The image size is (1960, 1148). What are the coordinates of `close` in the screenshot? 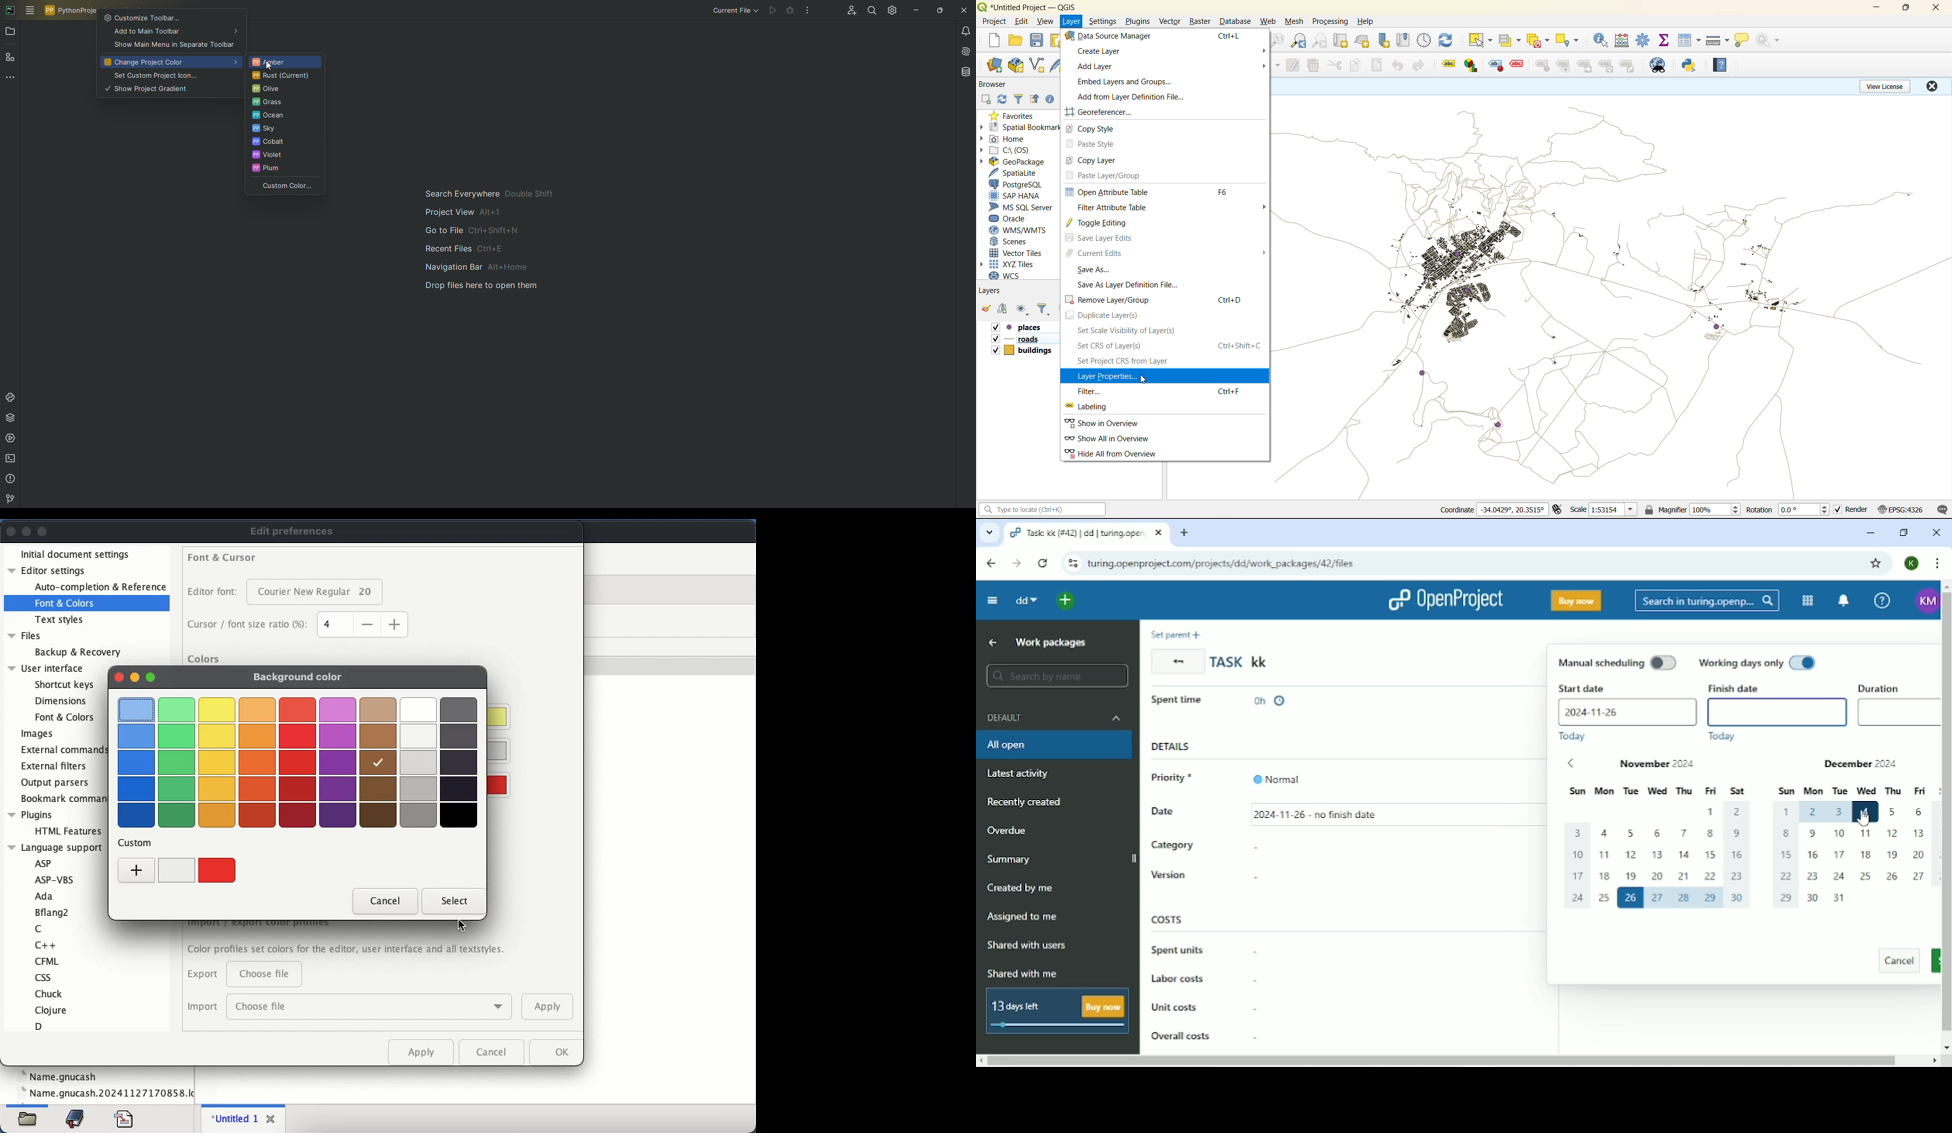 It's located at (12, 531).